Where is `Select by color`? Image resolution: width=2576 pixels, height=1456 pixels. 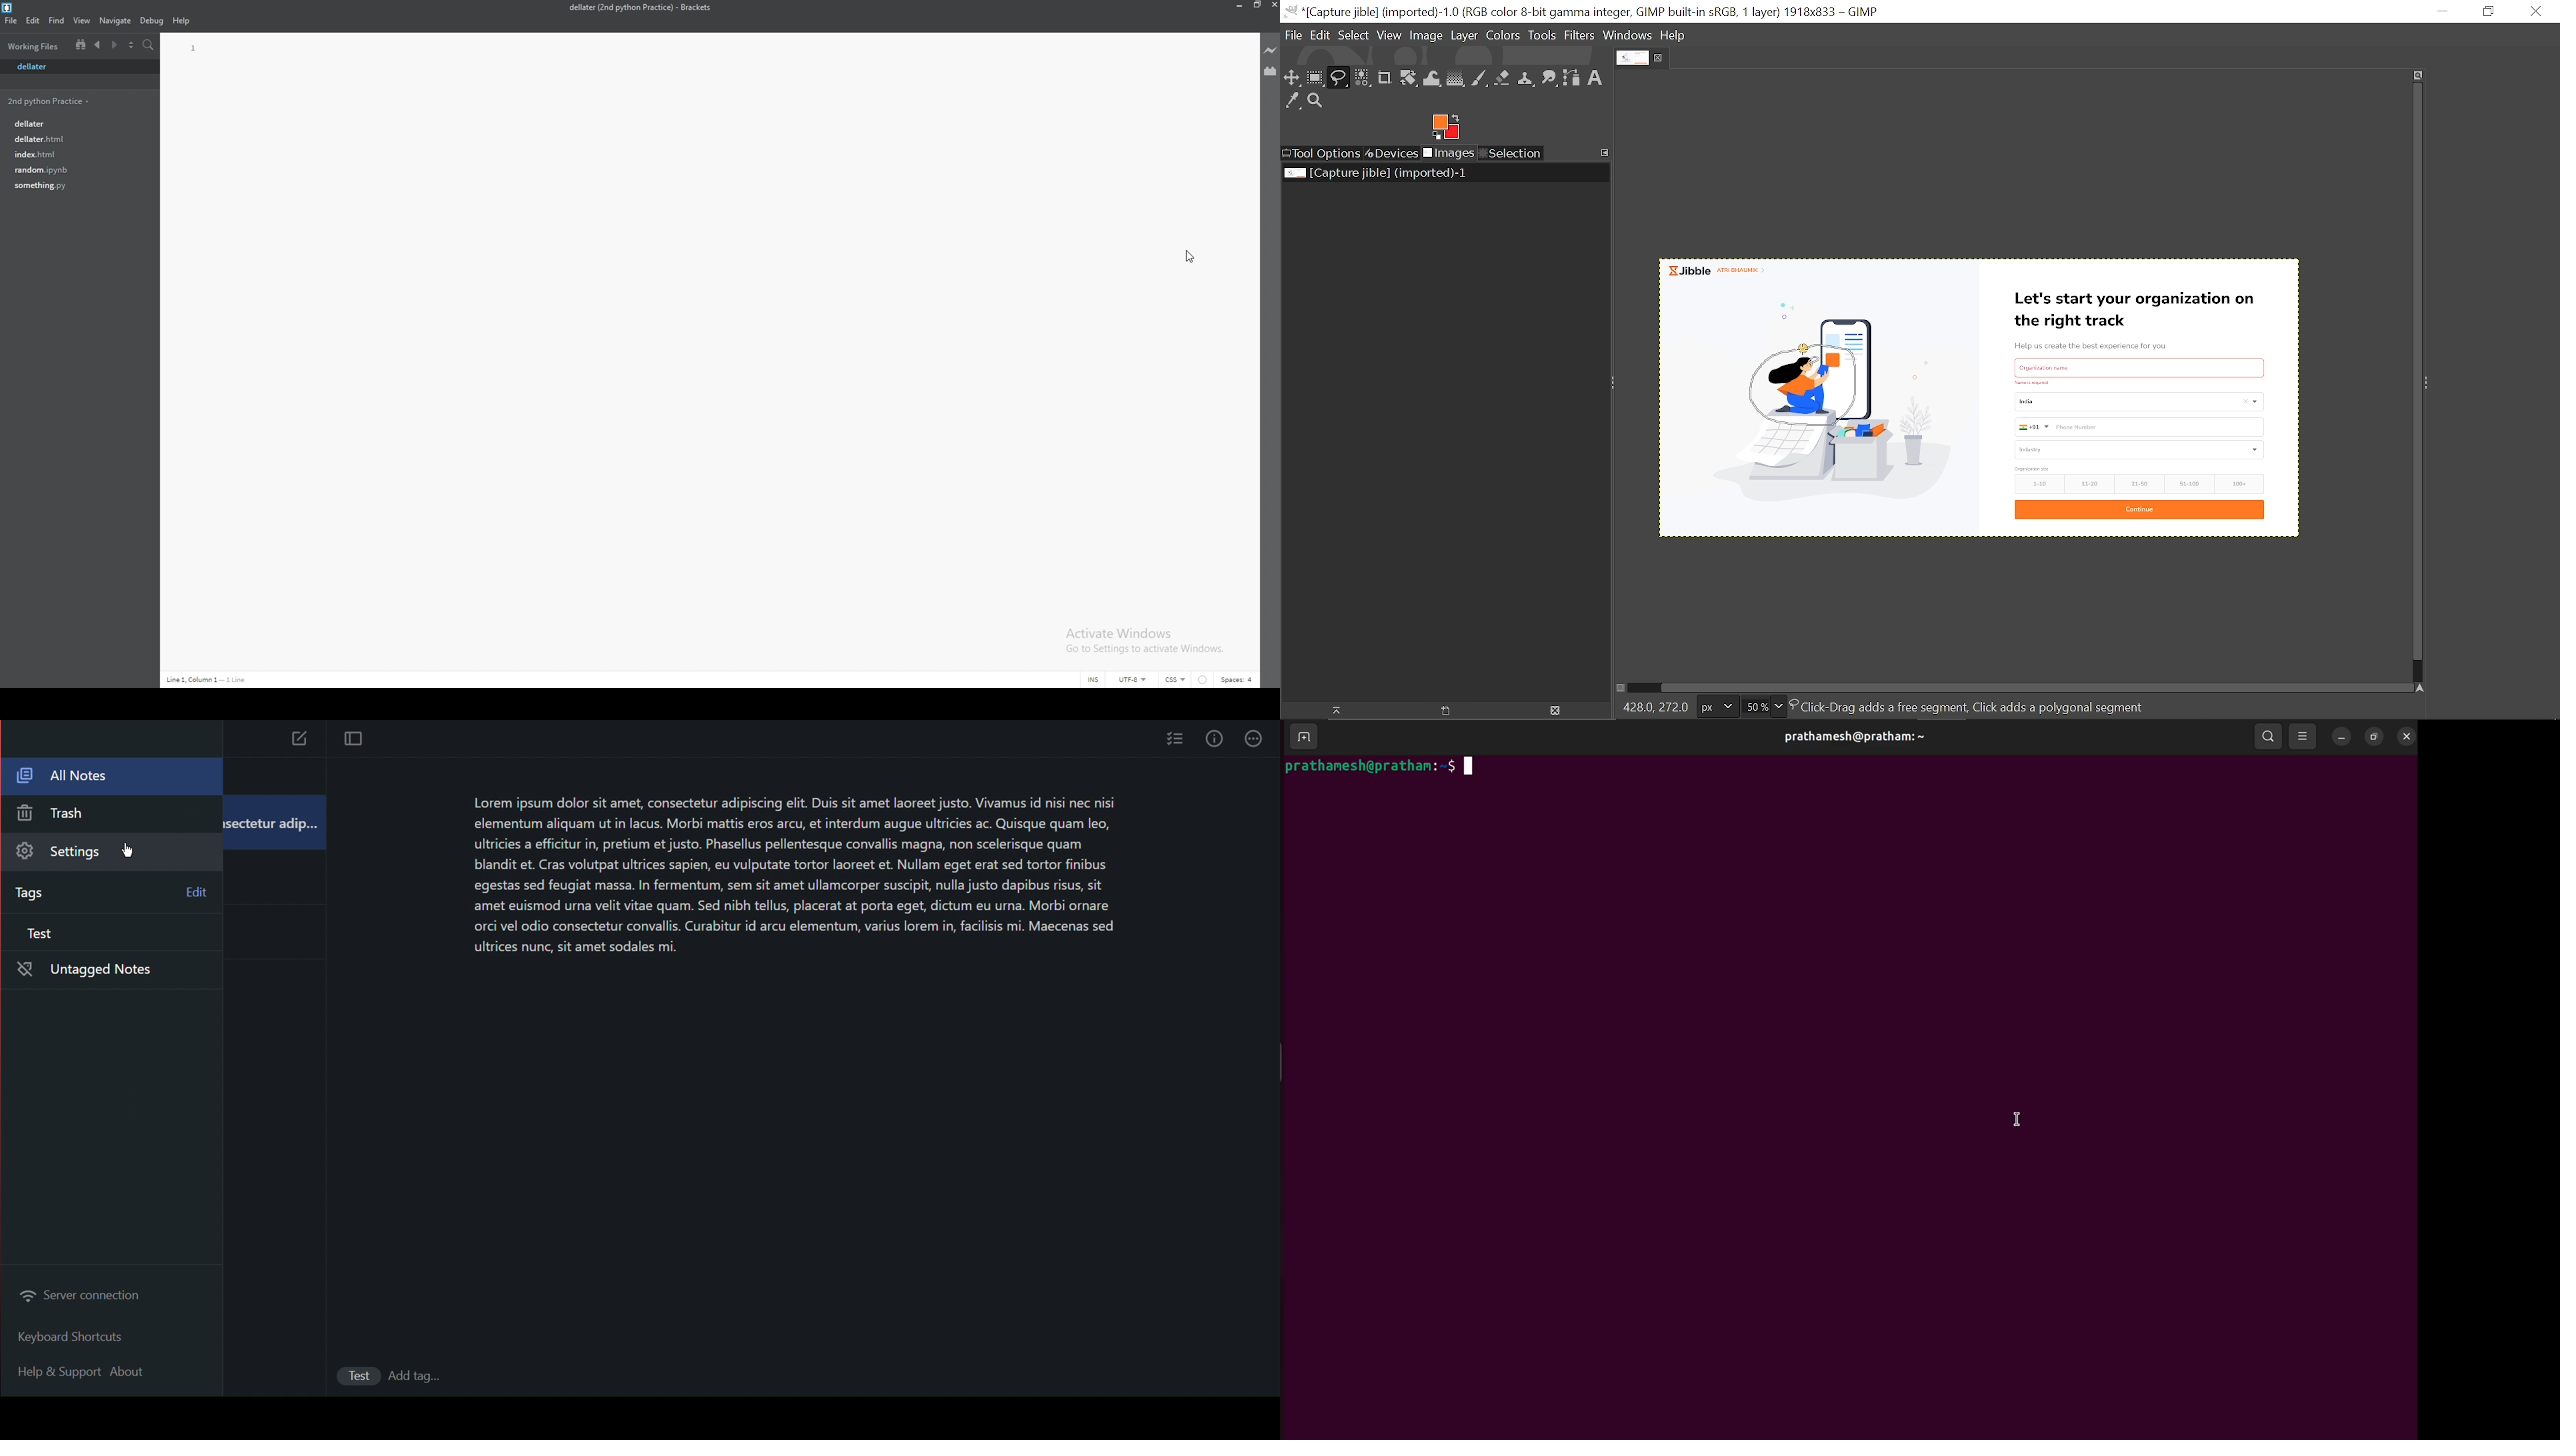
Select by color is located at coordinates (1362, 79).